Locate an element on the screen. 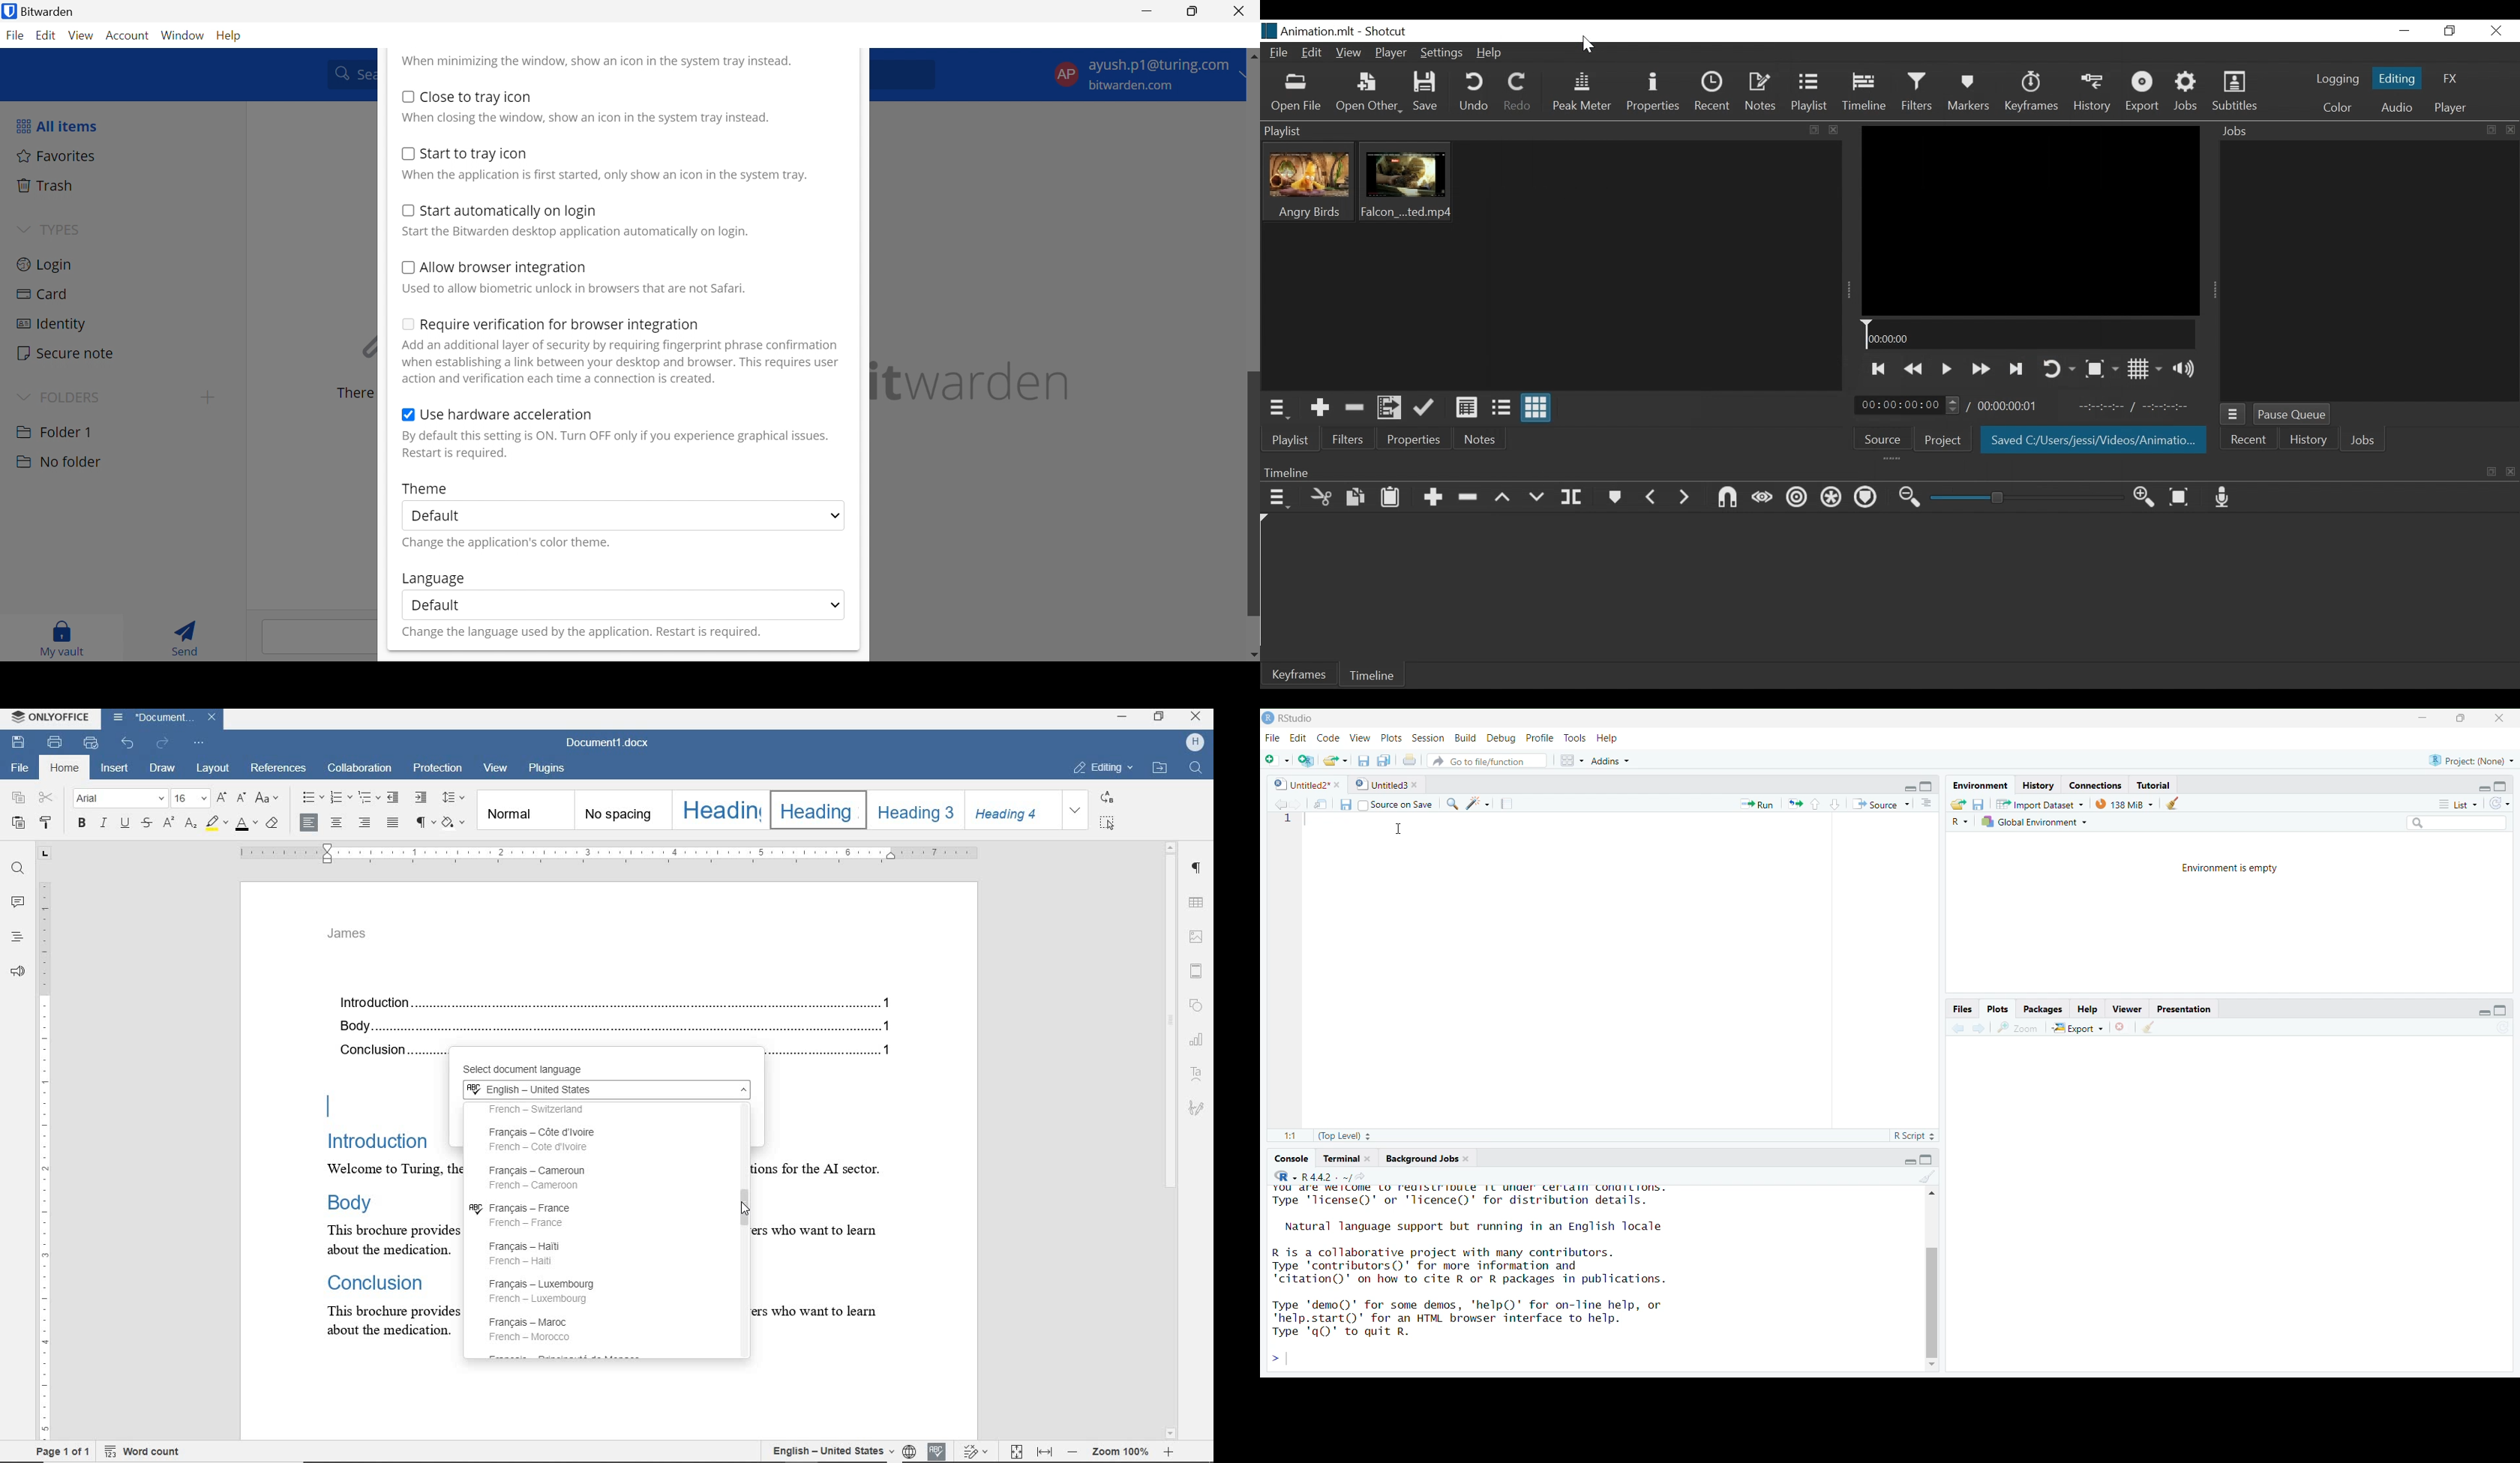 Image resolution: width=2520 pixels, height=1484 pixels. Help is located at coordinates (1618, 738).